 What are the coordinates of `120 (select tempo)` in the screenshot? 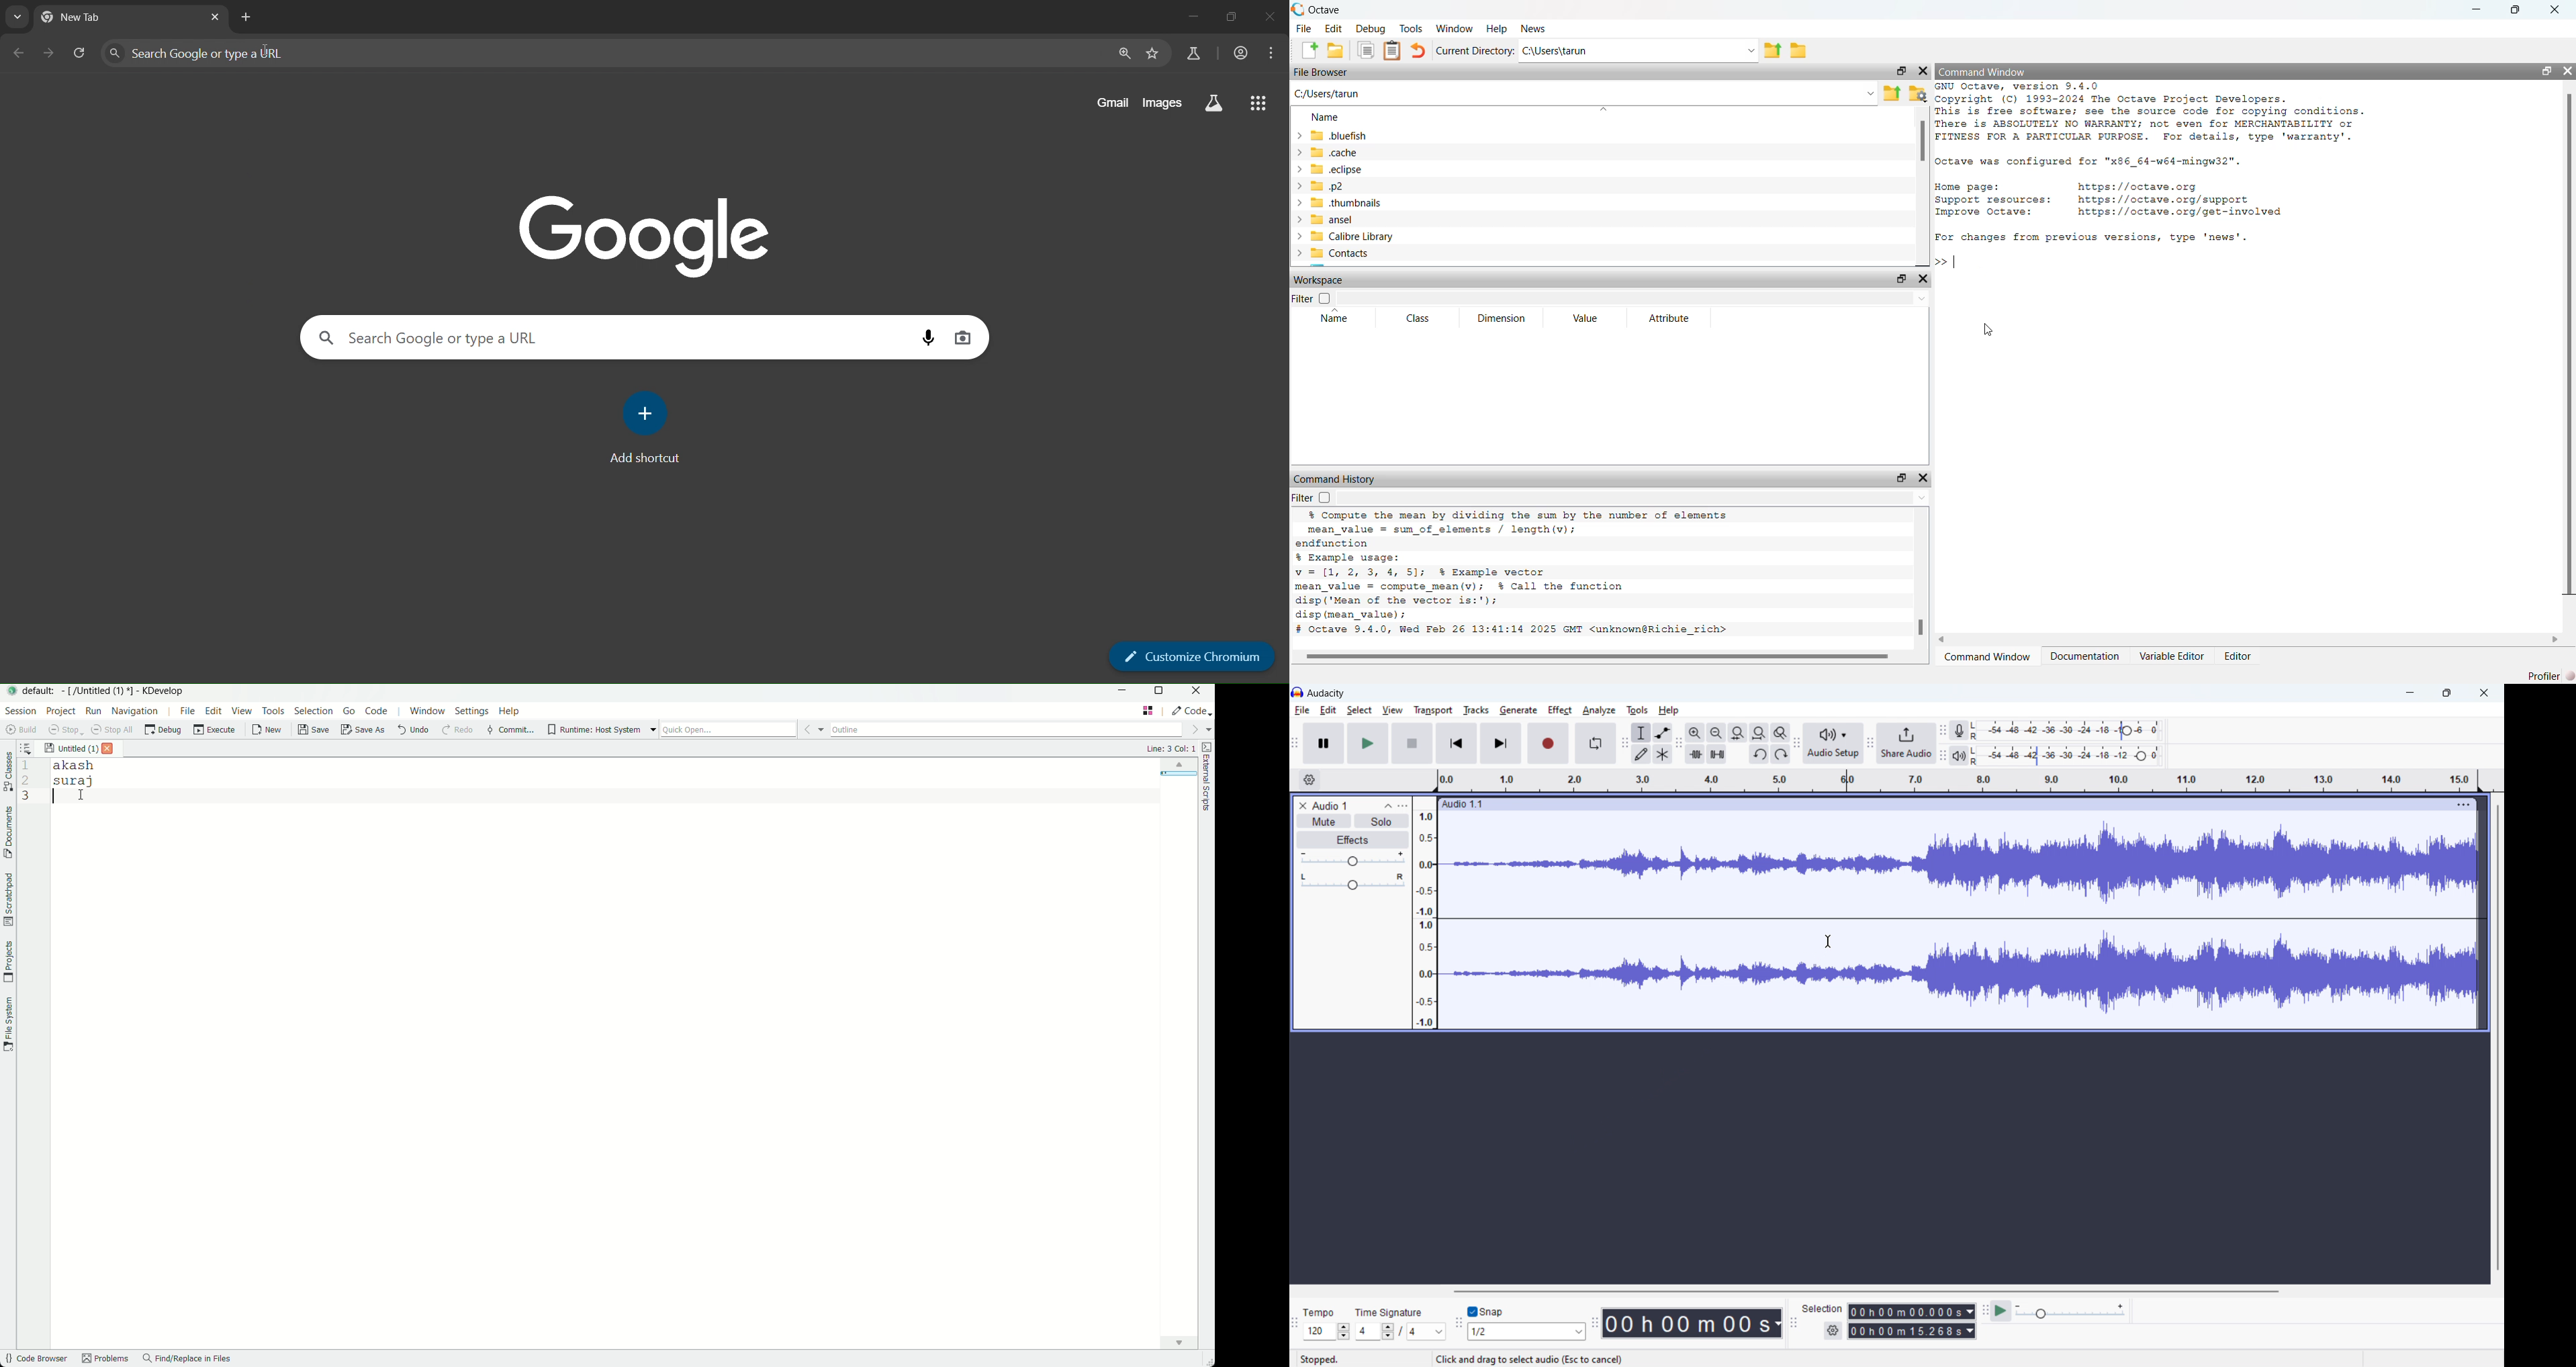 It's located at (1327, 1333).